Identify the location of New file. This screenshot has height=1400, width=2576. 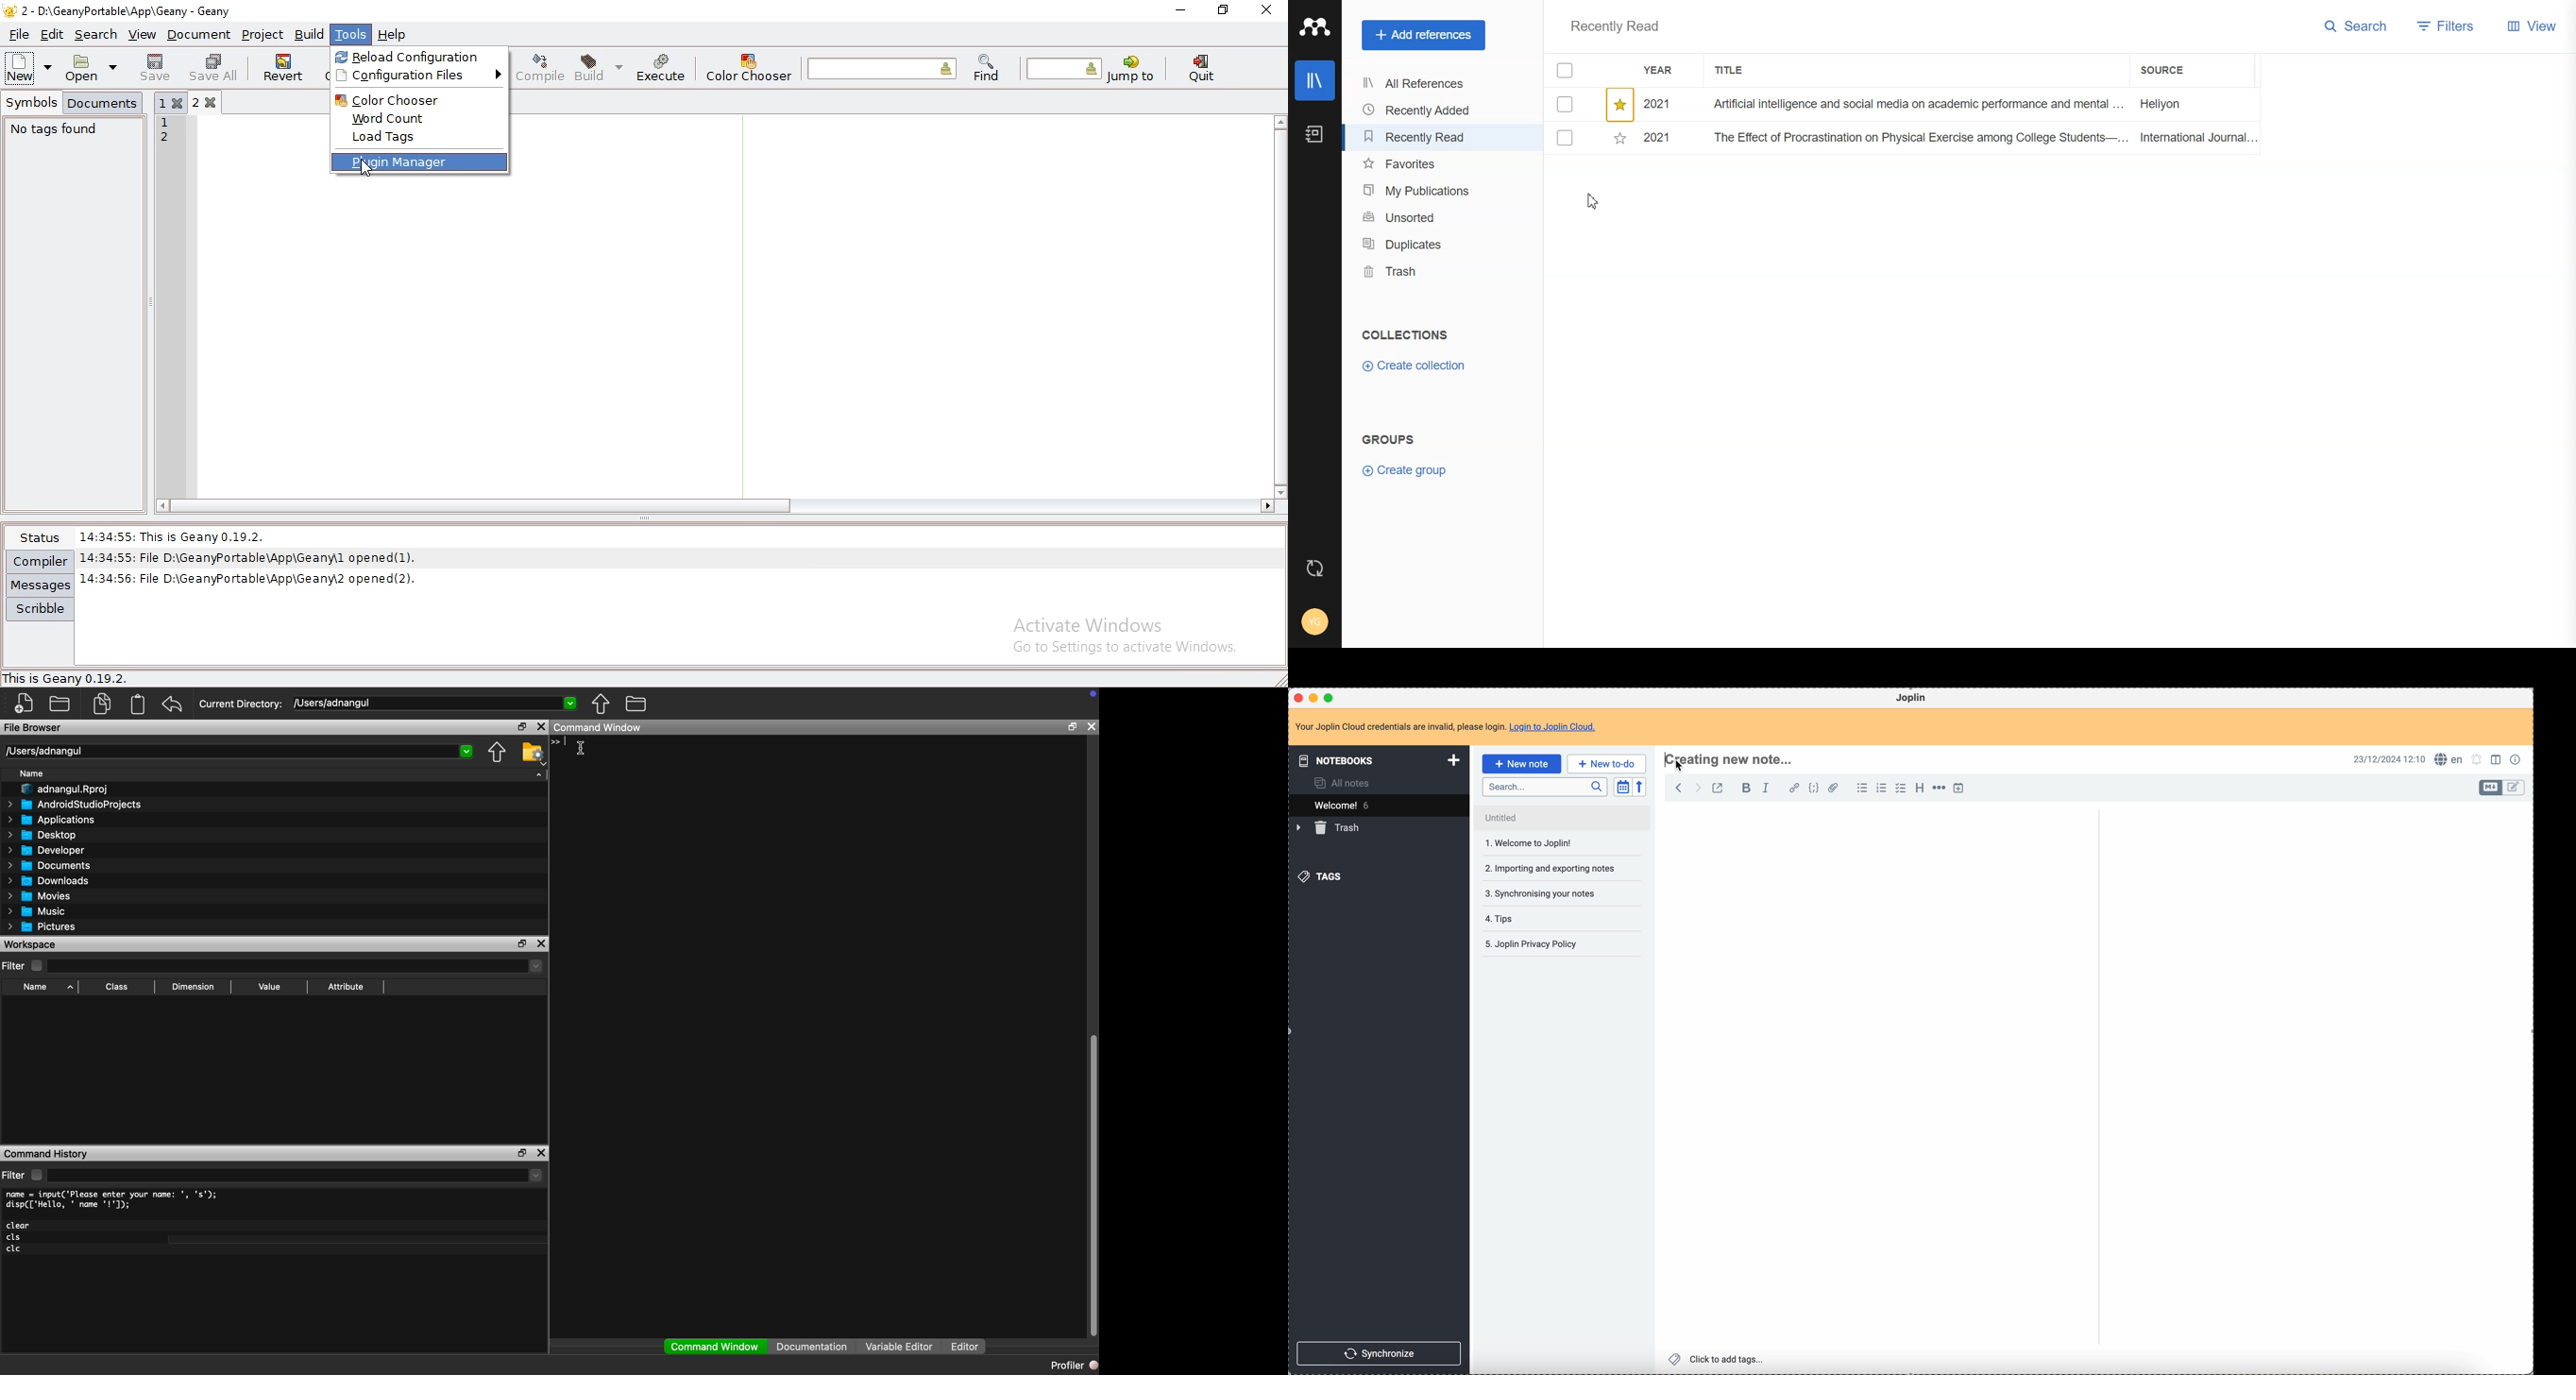
(24, 703).